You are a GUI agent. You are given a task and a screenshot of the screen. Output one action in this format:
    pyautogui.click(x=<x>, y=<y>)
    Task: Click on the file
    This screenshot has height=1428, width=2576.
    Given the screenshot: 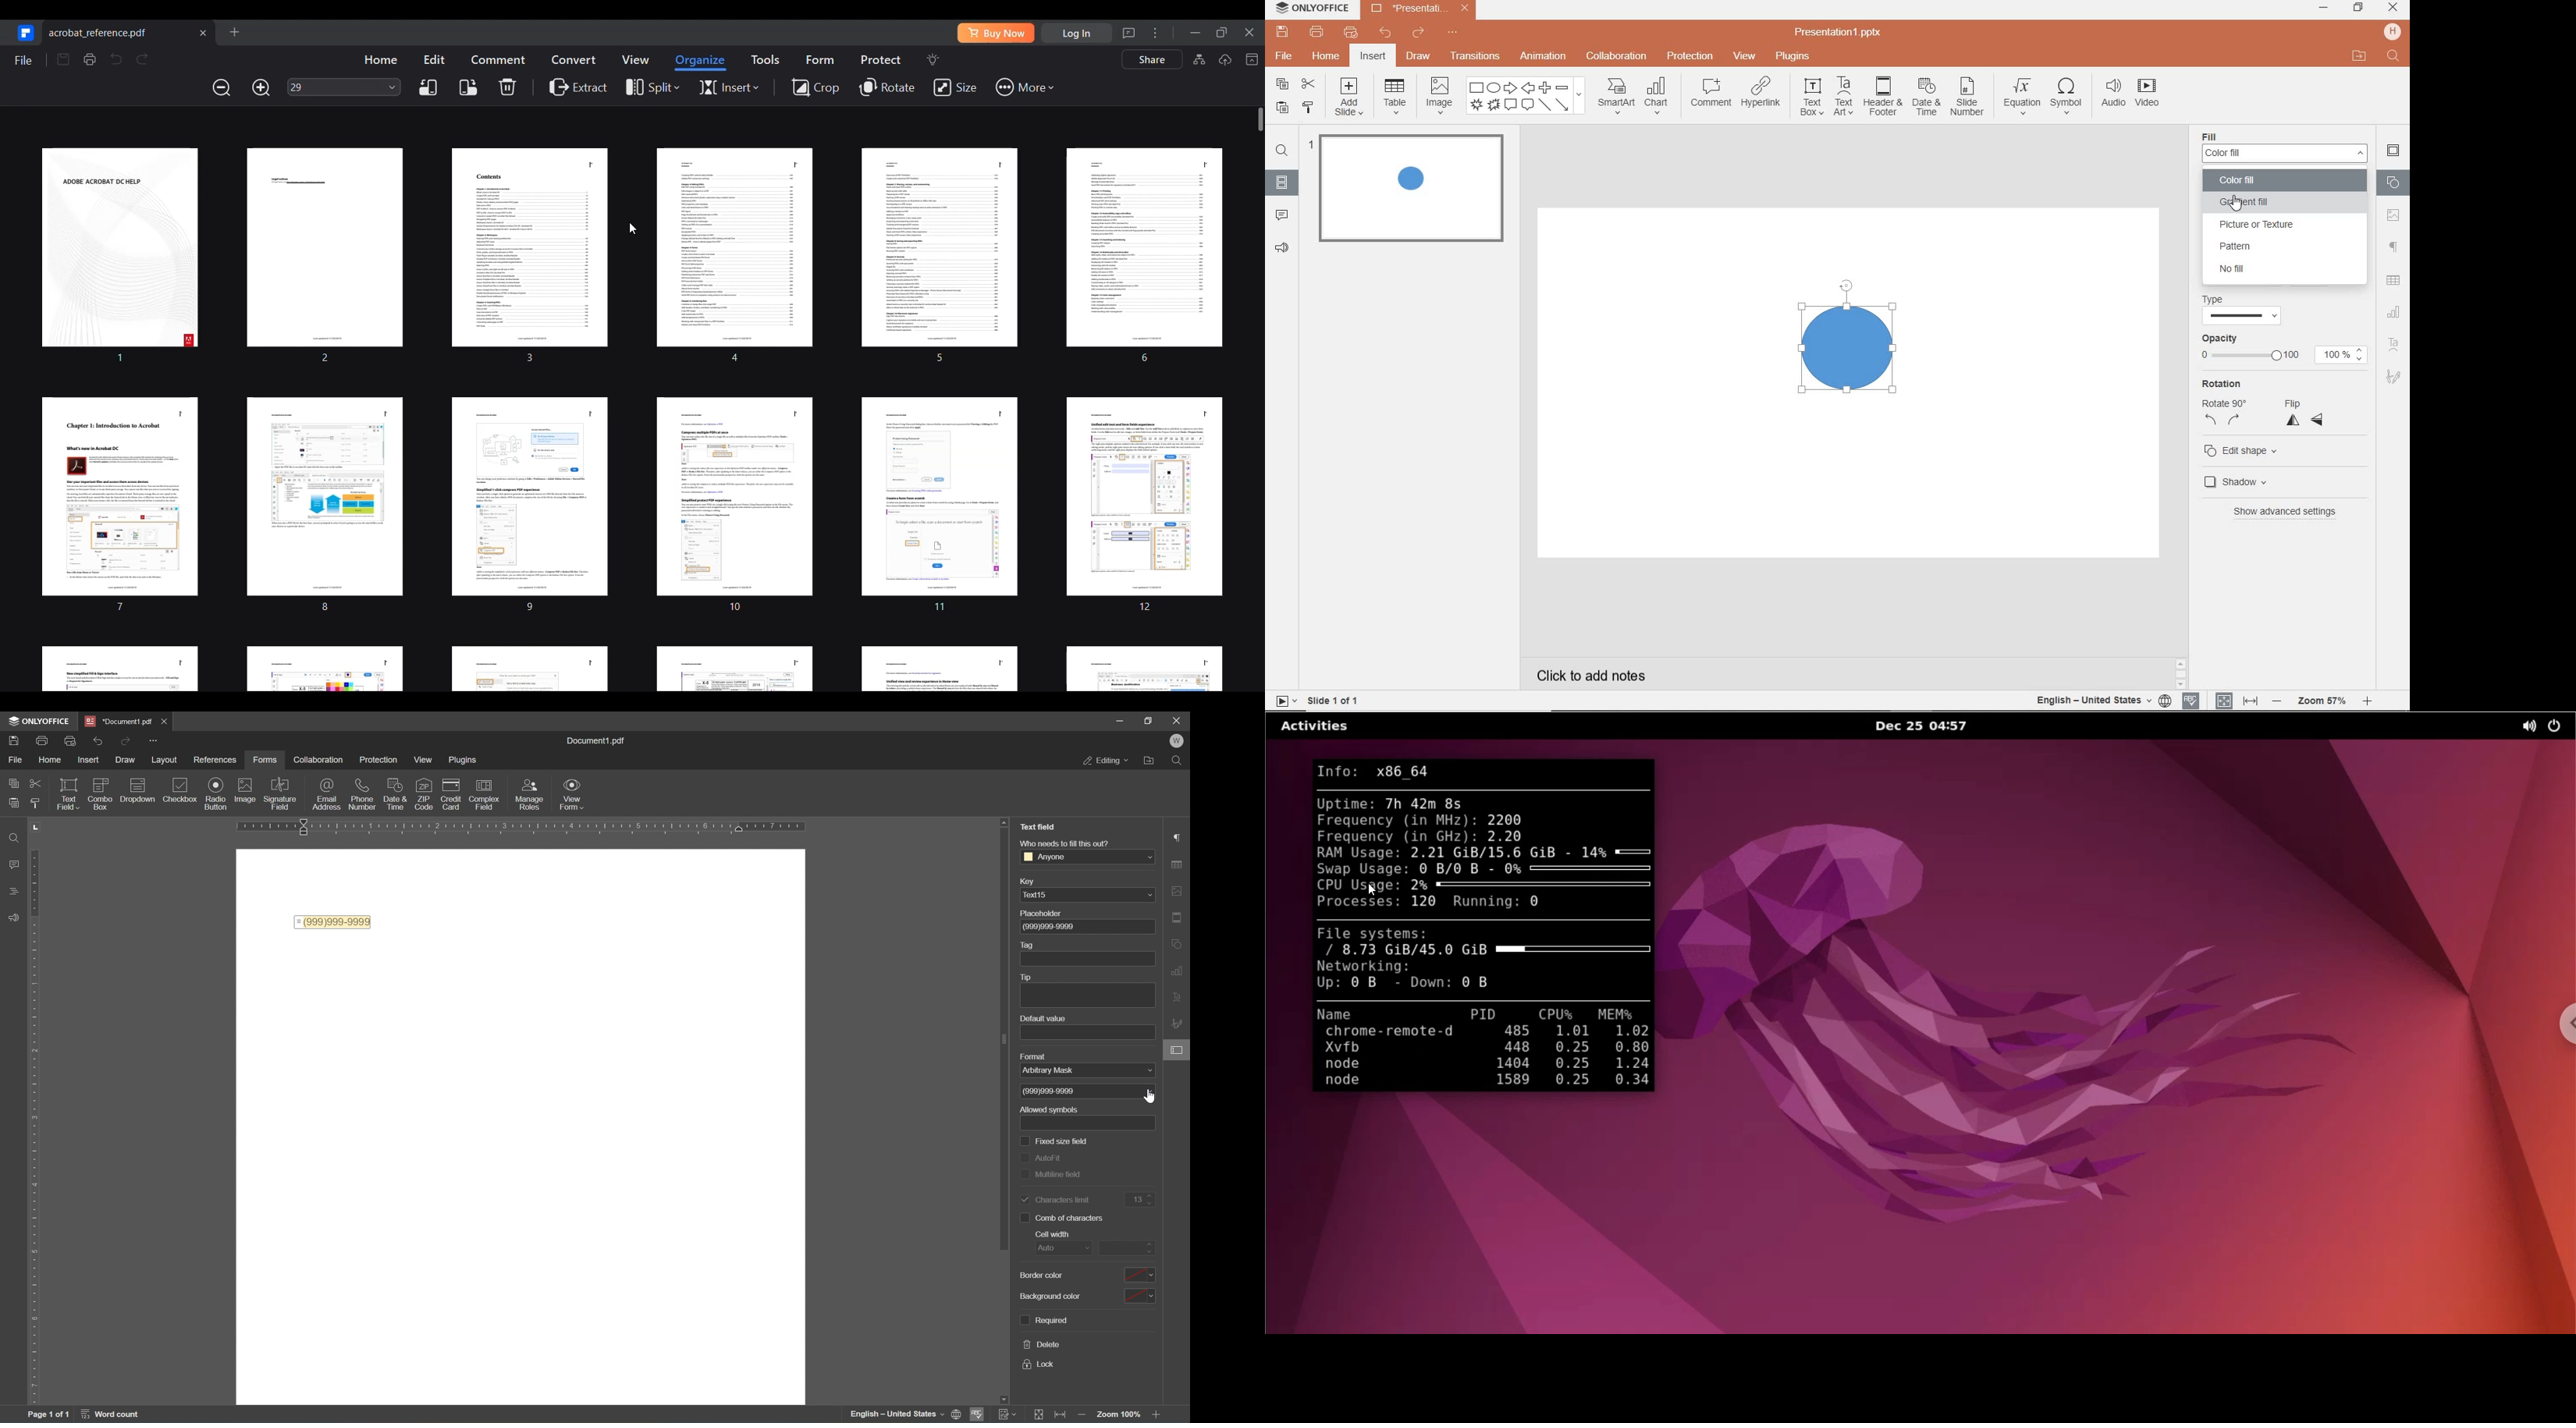 What is the action you would take?
    pyautogui.click(x=1283, y=55)
    